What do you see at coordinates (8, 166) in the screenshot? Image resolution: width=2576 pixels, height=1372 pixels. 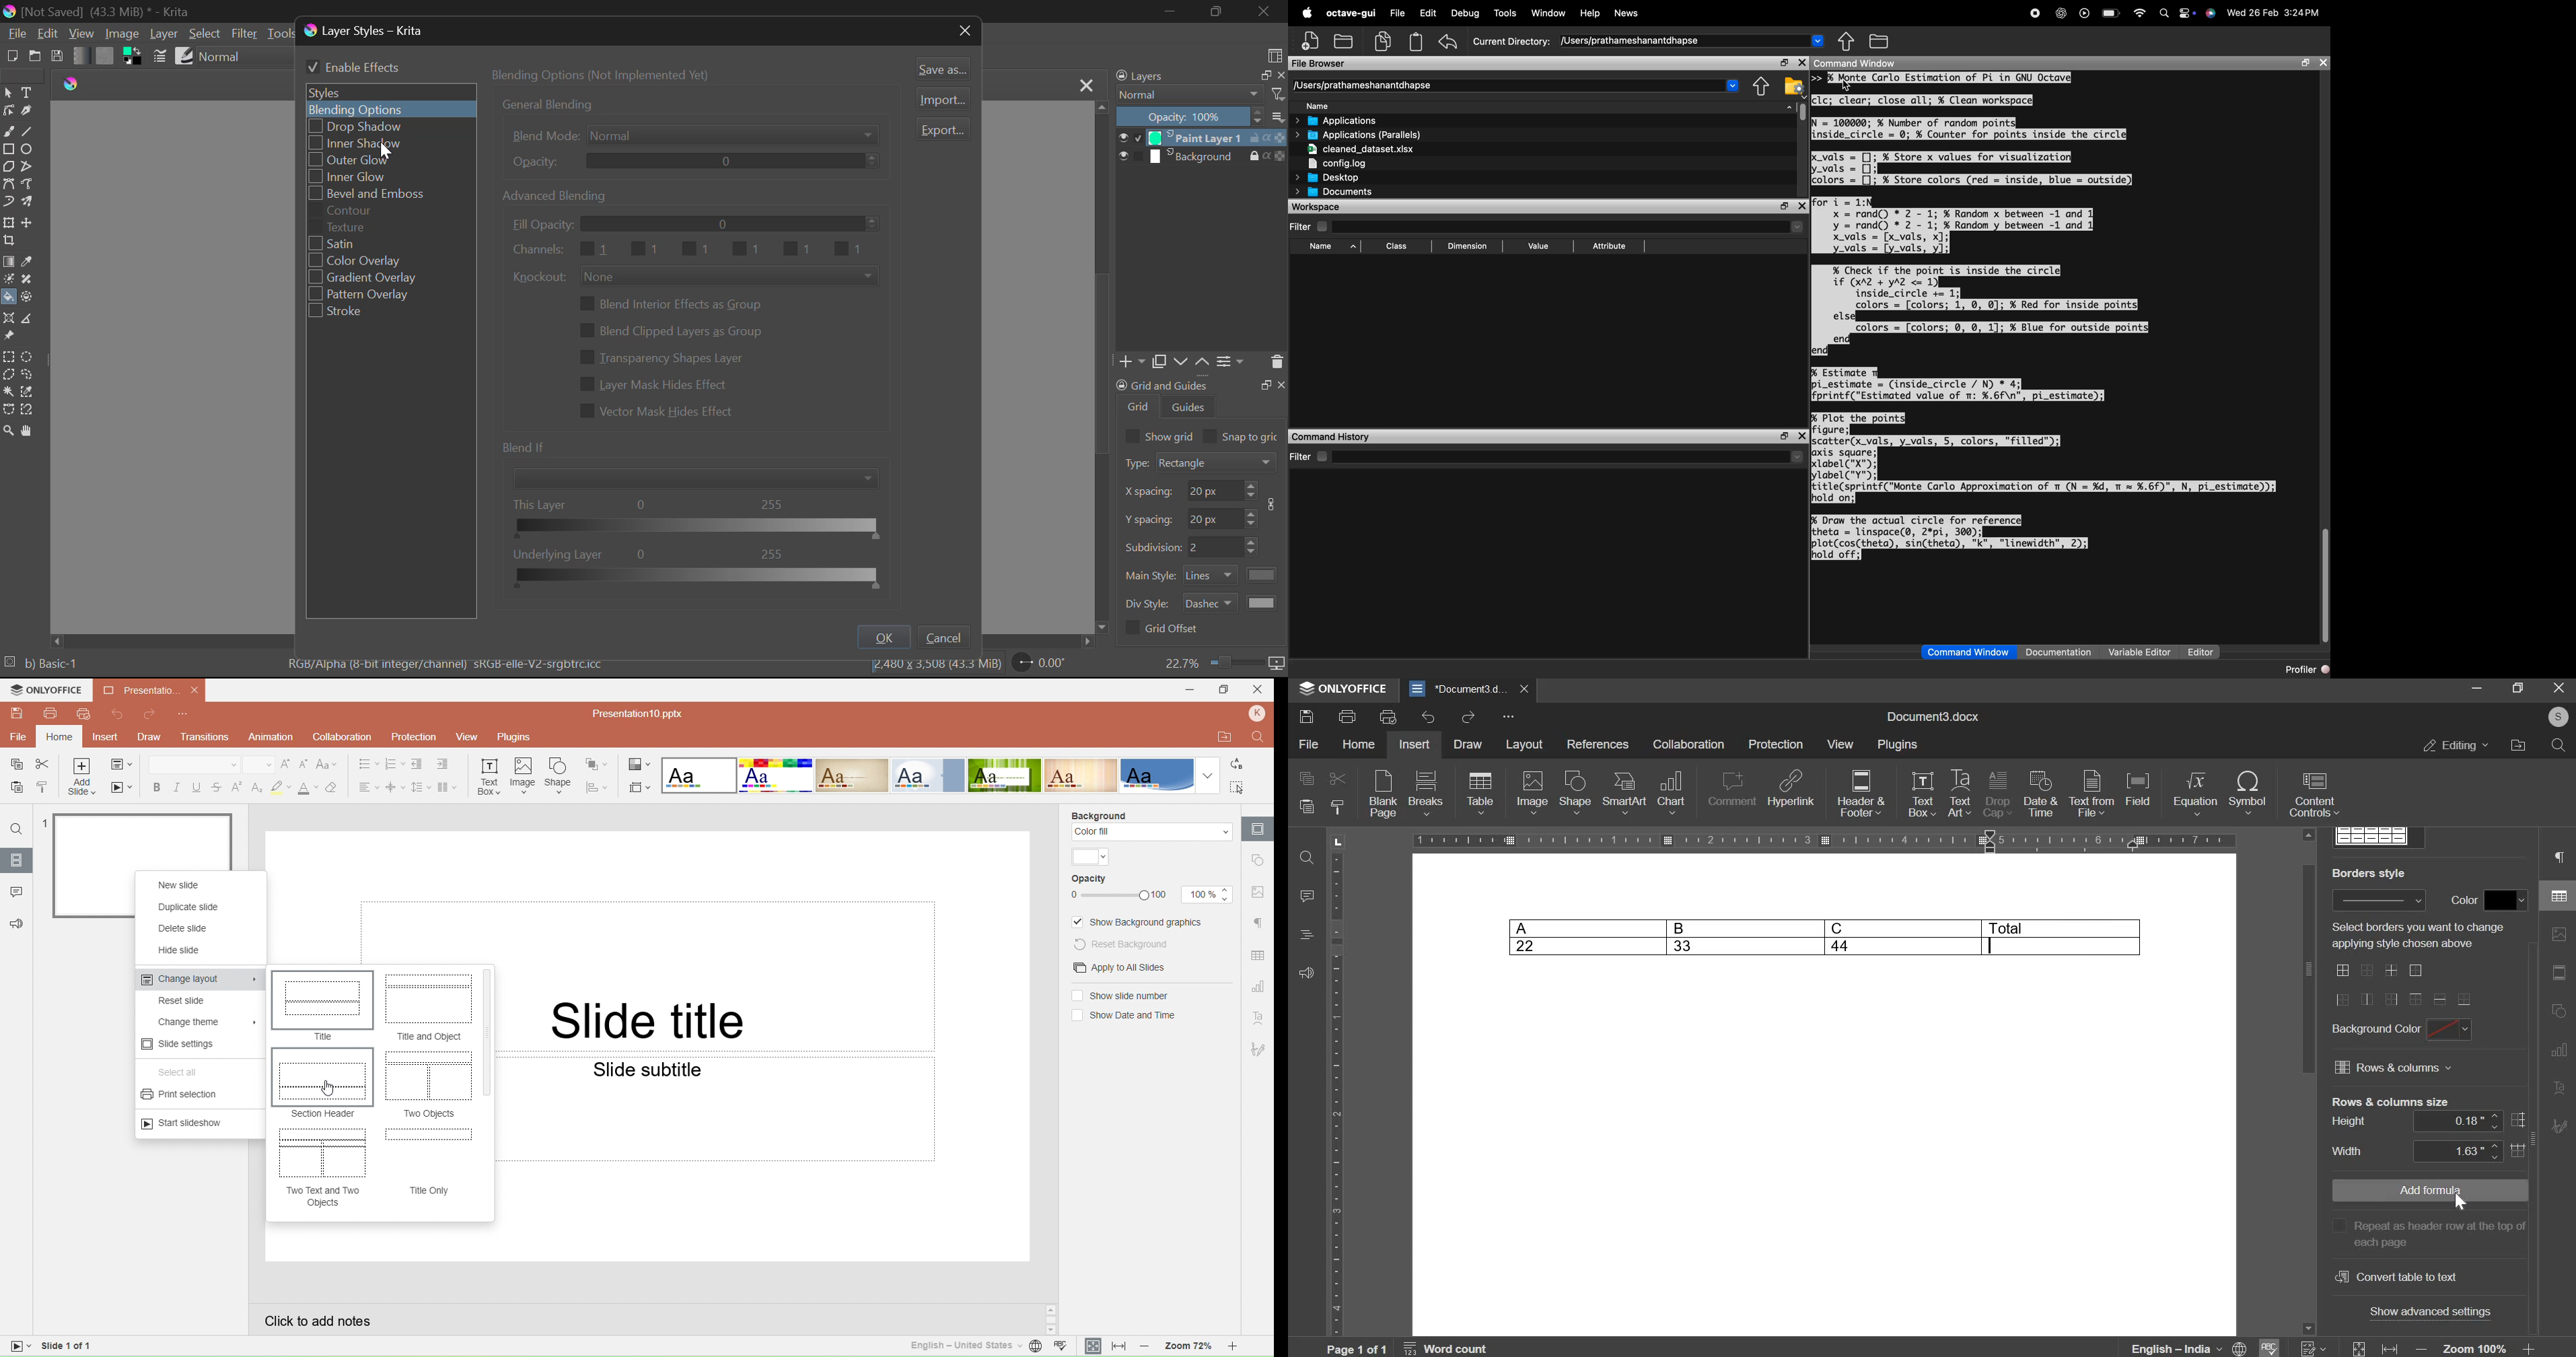 I see `Polygon` at bounding box center [8, 166].